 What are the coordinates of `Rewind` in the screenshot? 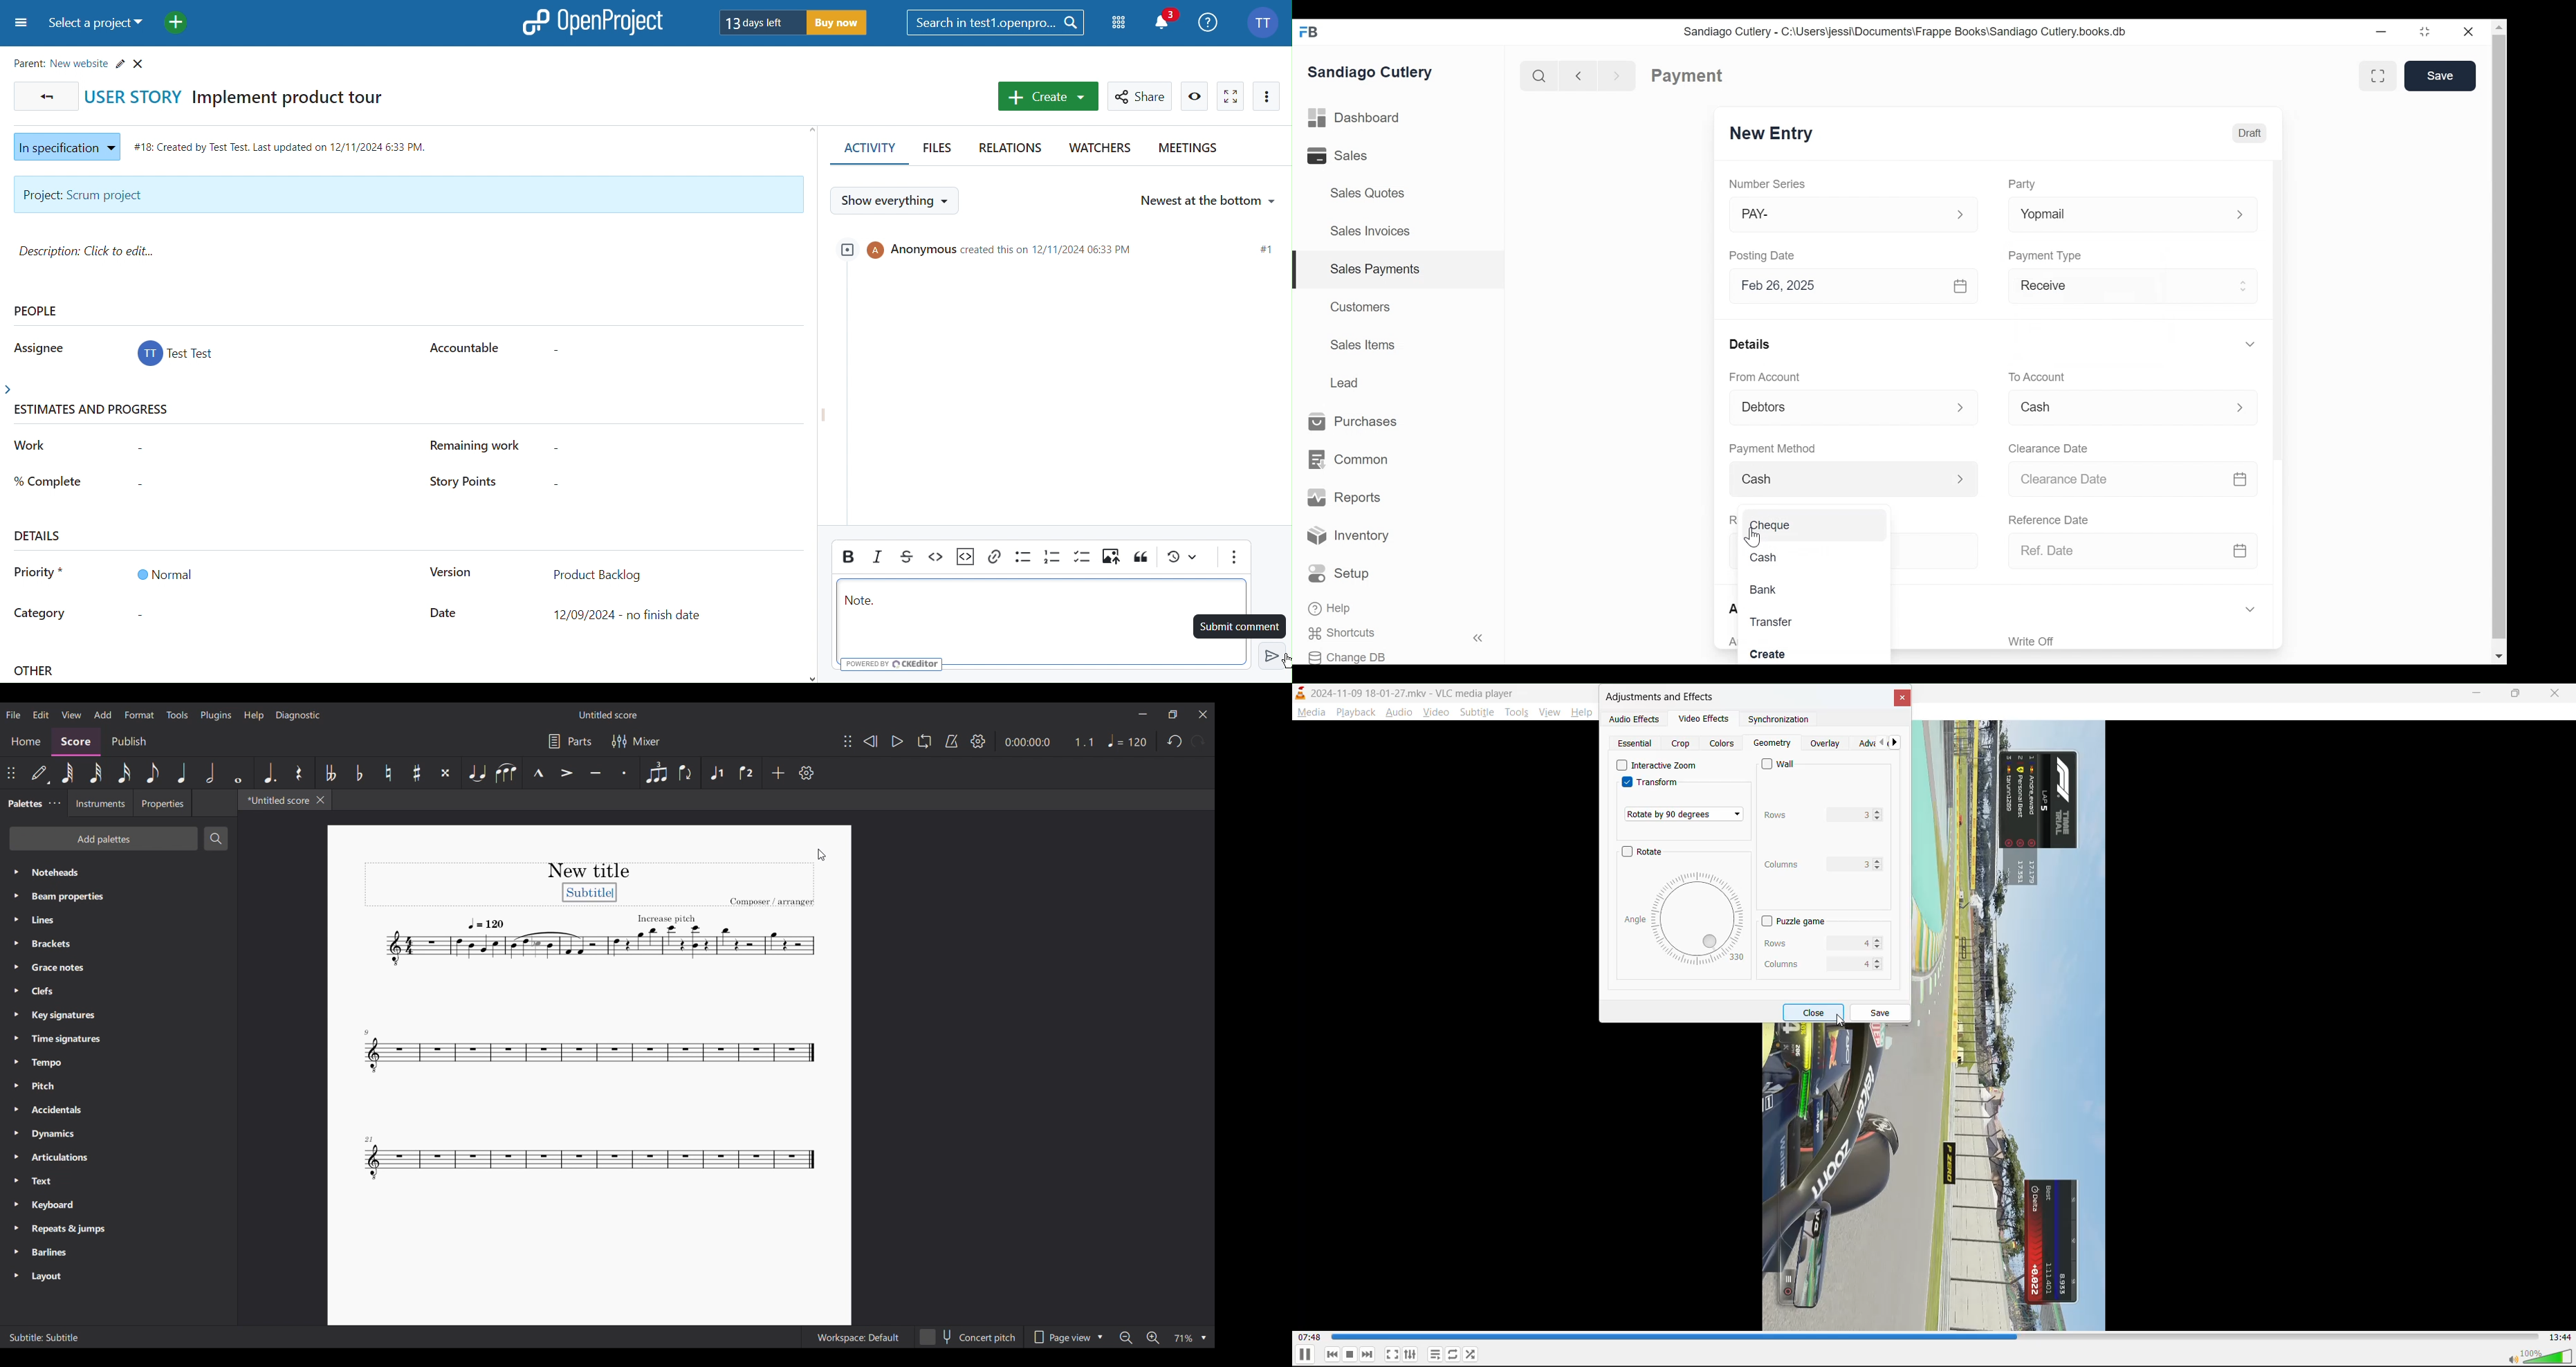 It's located at (870, 741).